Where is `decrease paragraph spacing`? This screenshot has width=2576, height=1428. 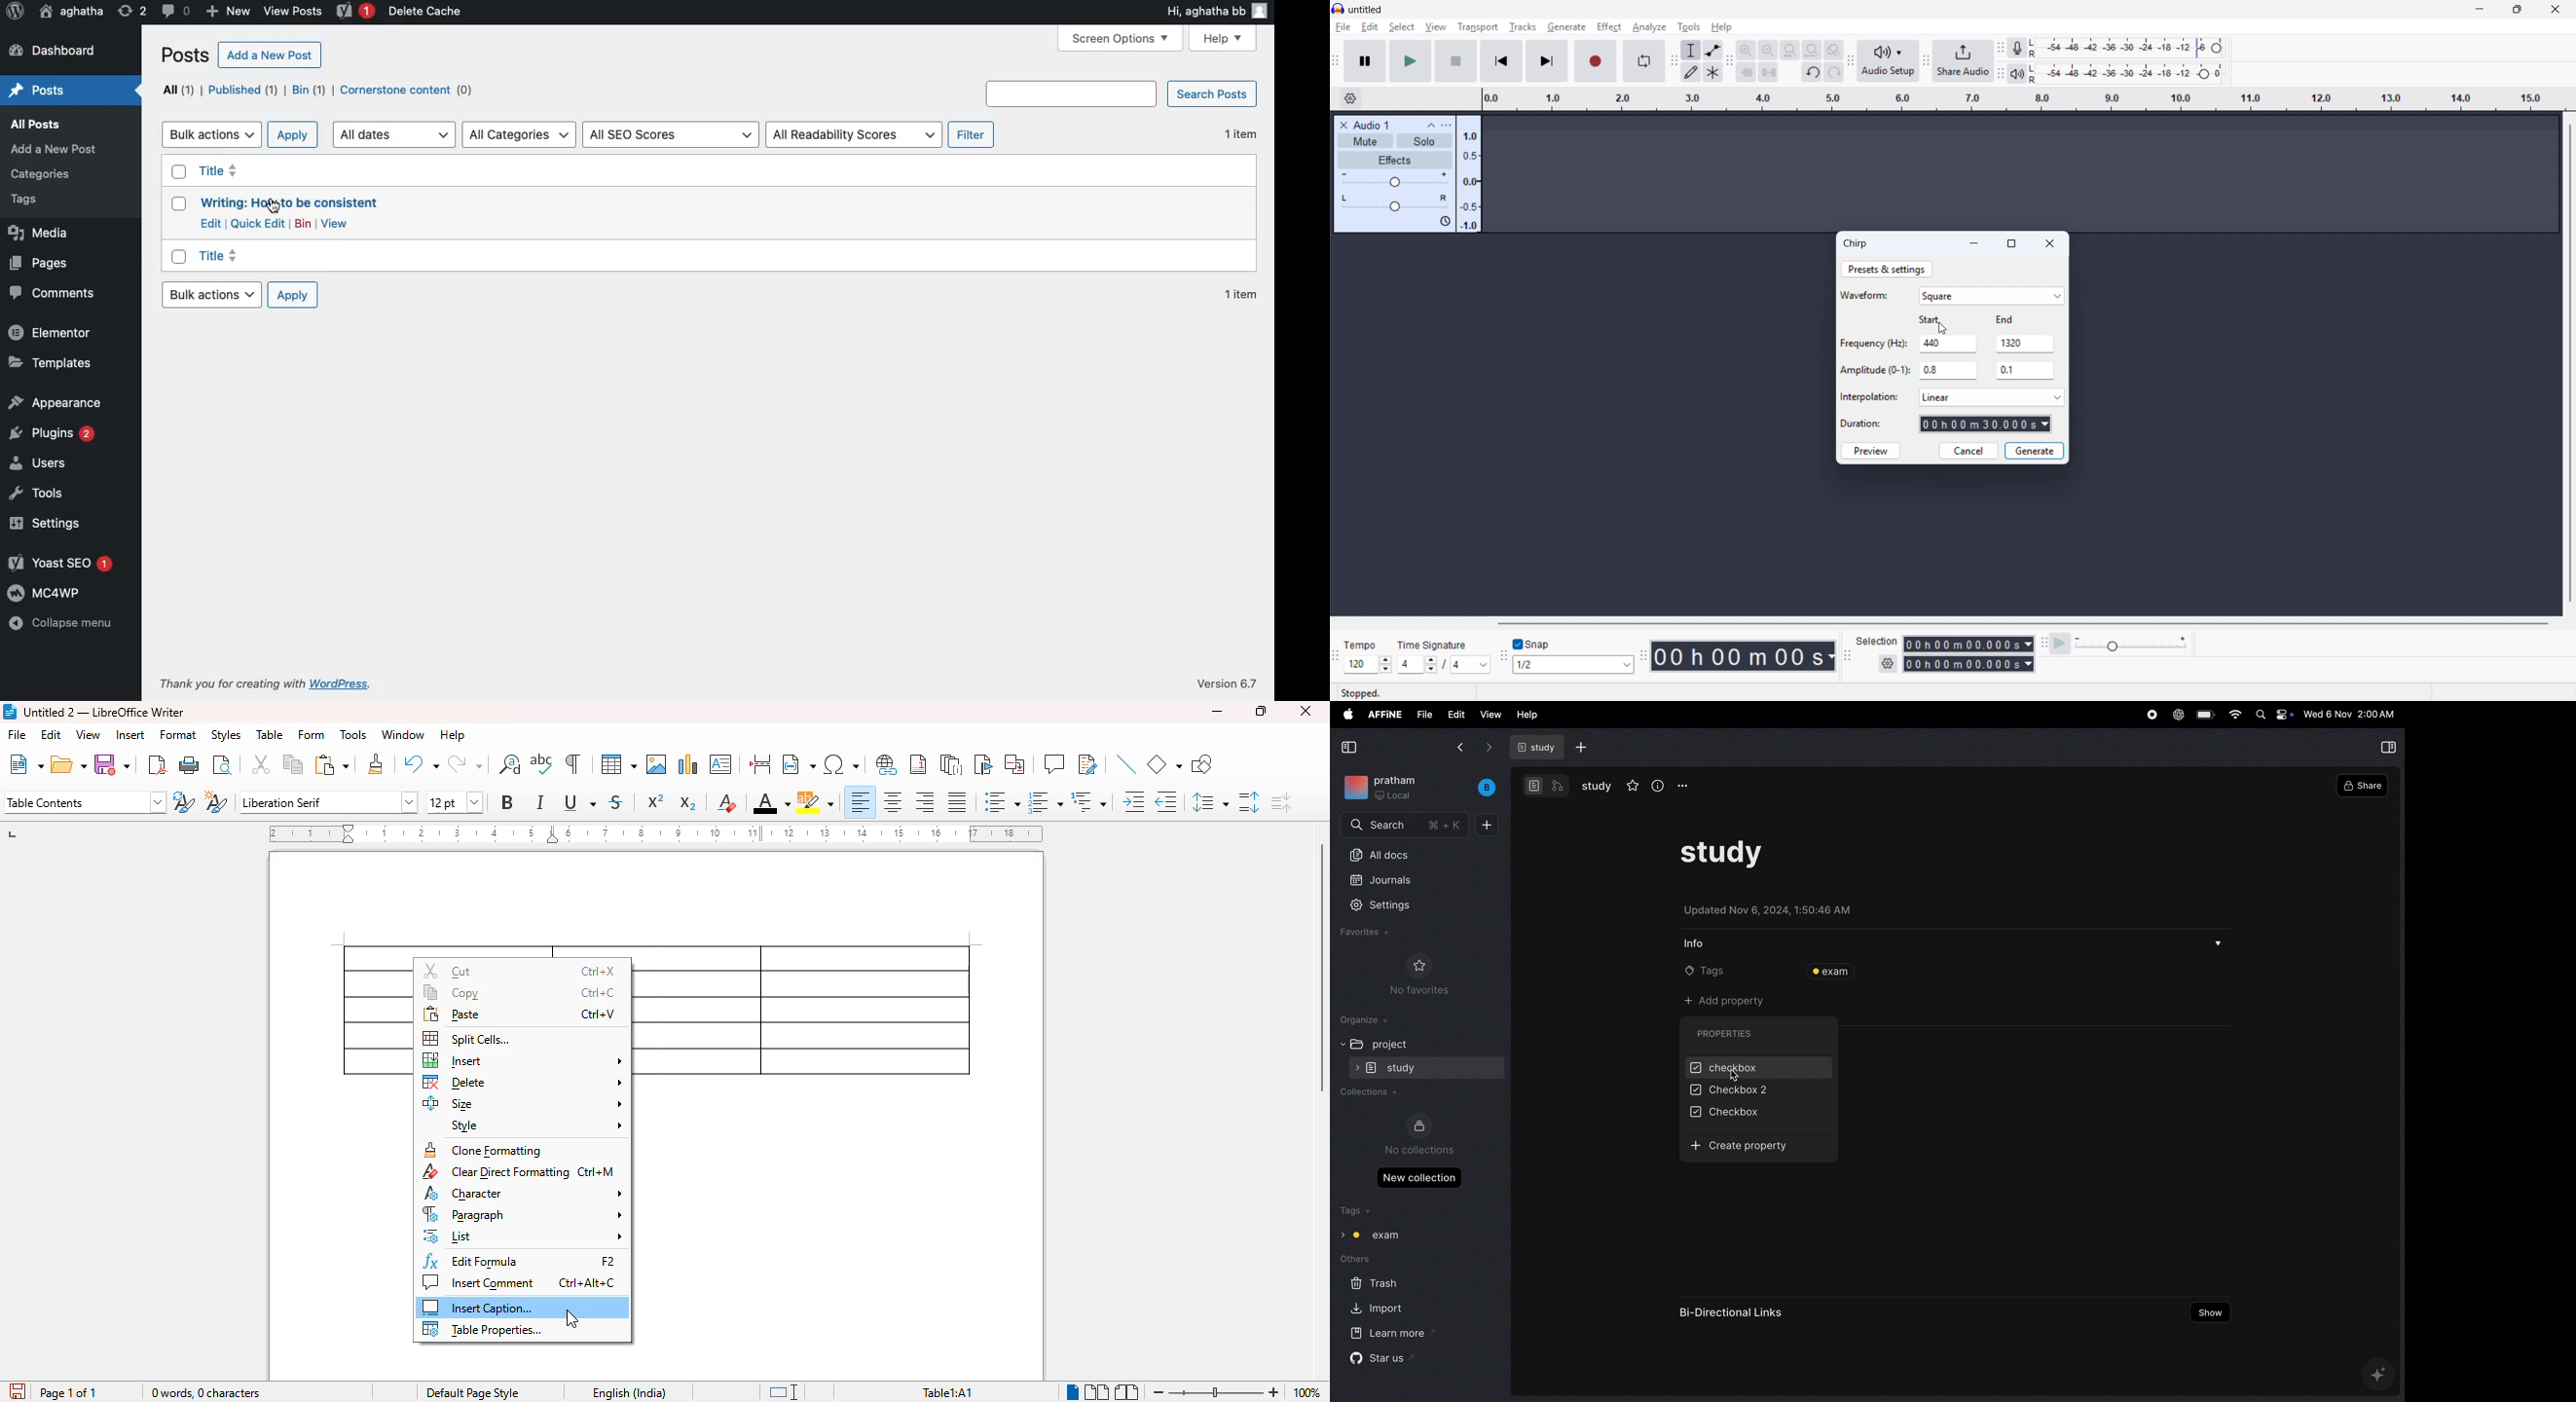
decrease paragraph spacing is located at coordinates (1280, 802).